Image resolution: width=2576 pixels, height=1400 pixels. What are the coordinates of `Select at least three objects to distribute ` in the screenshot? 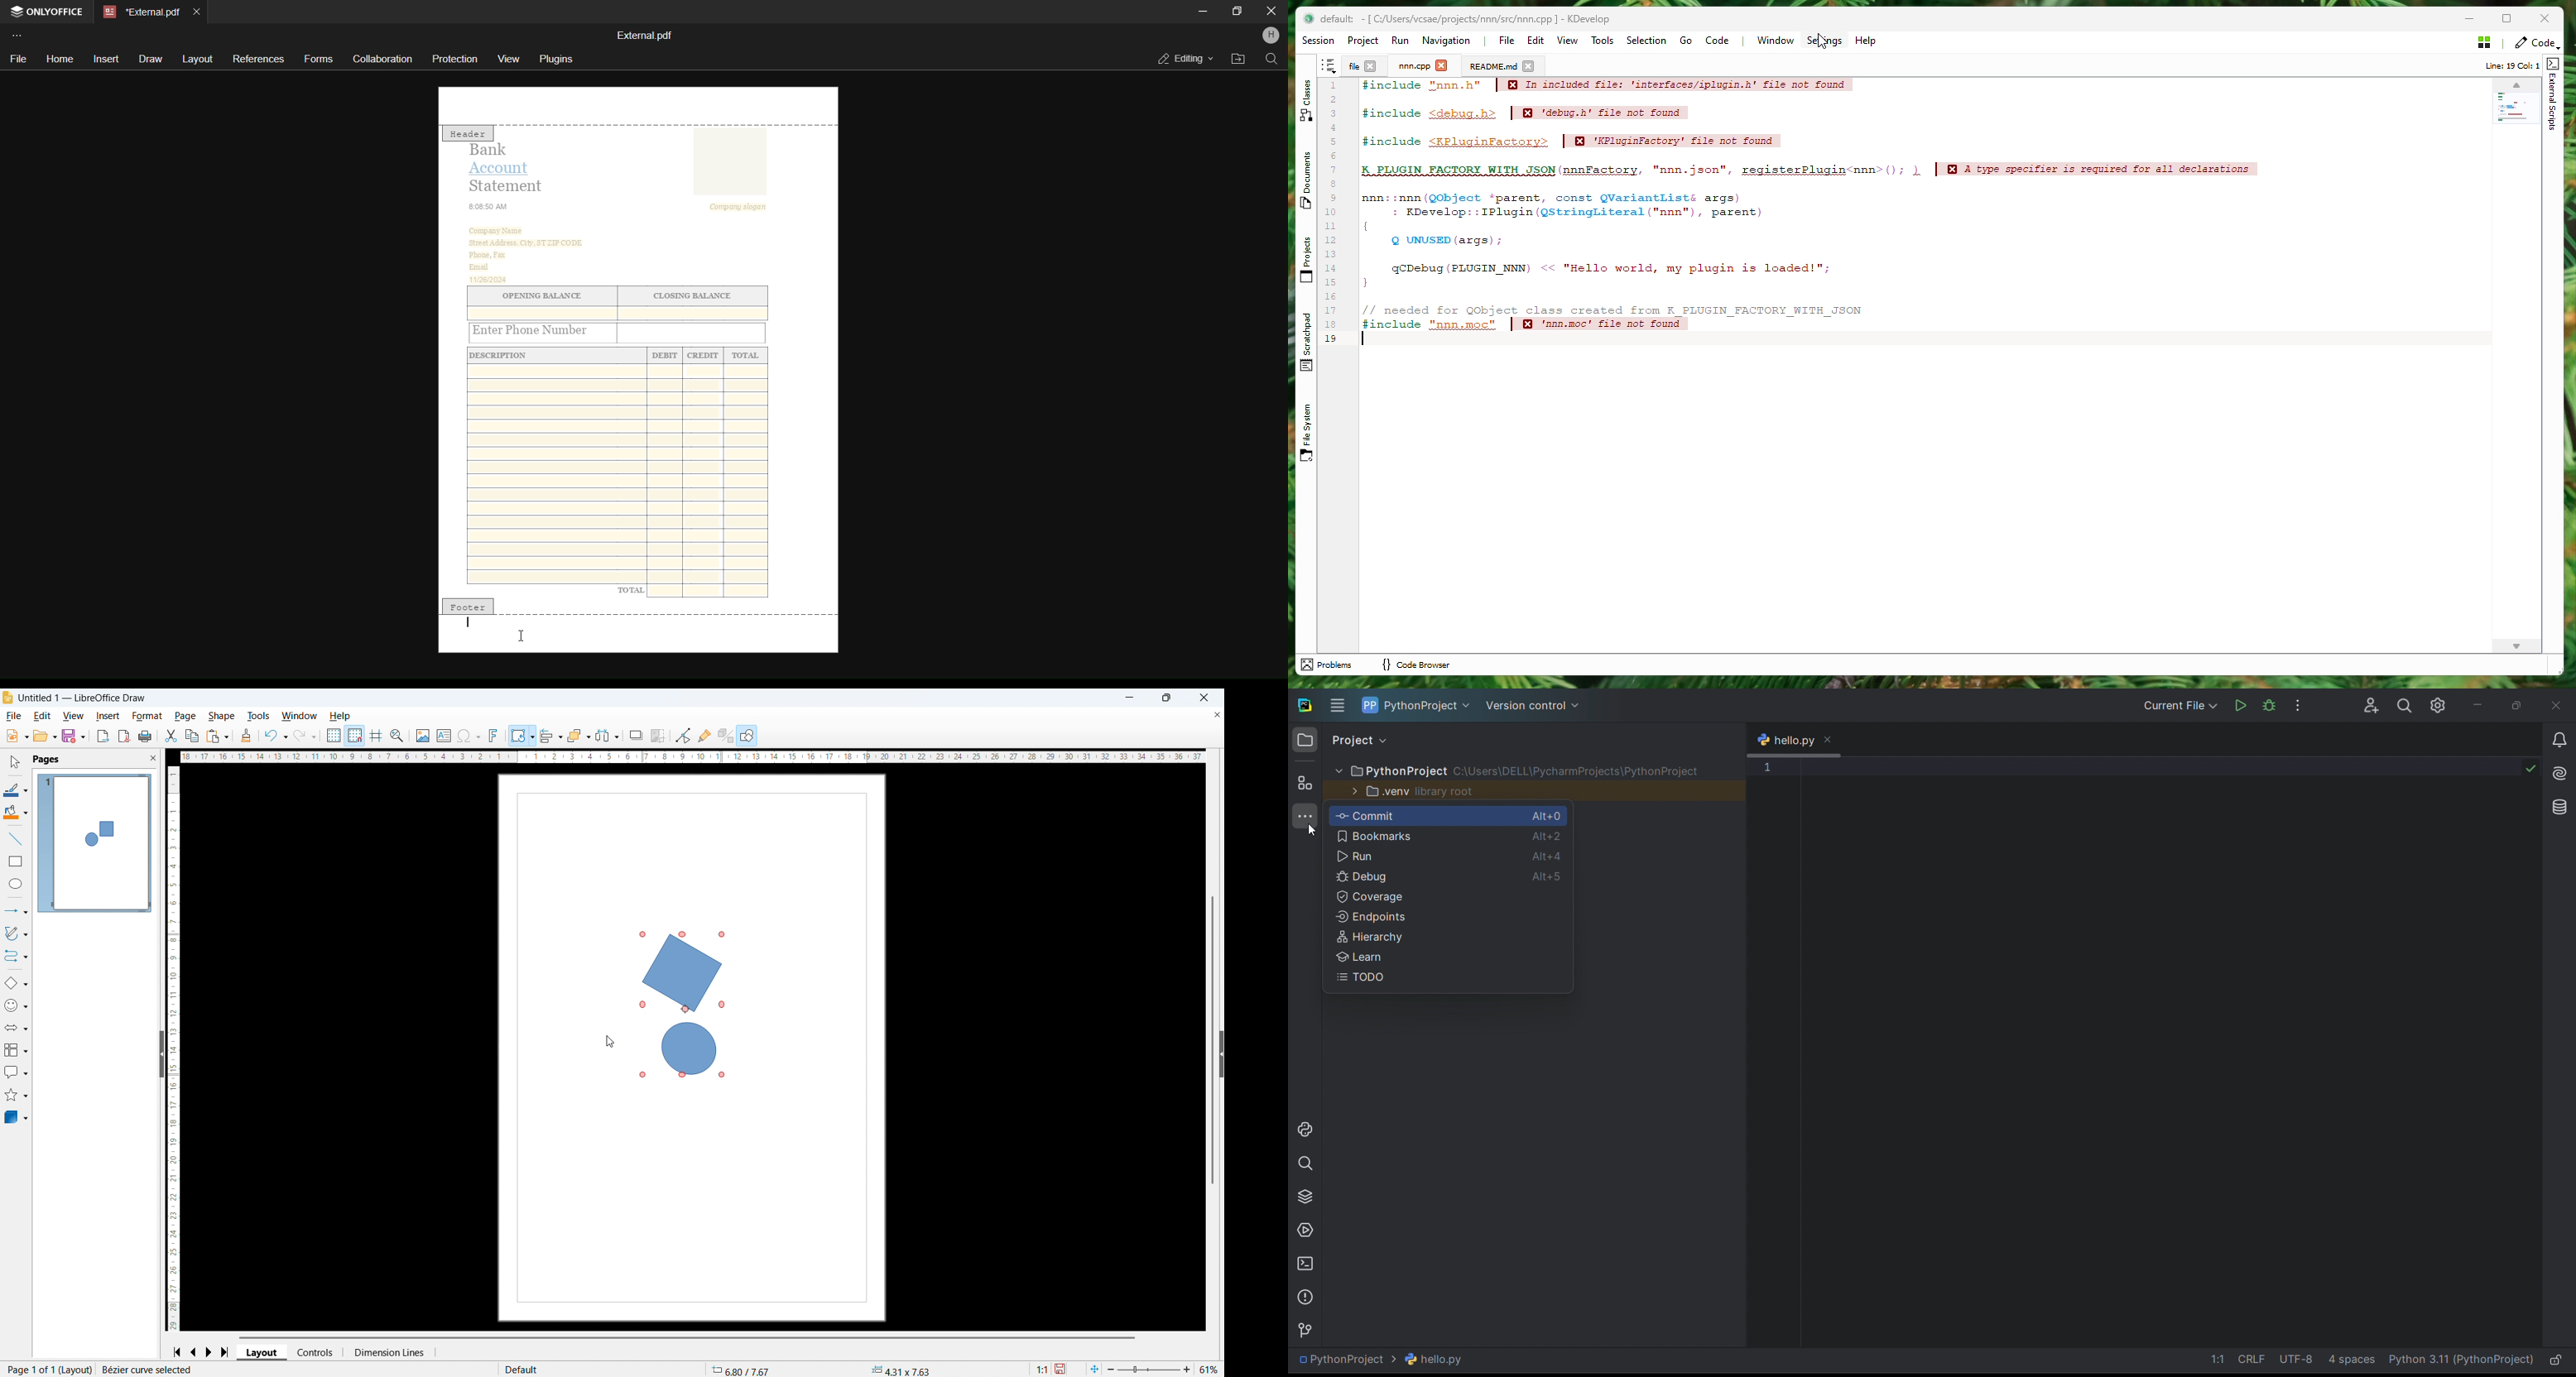 It's located at (607, 735).